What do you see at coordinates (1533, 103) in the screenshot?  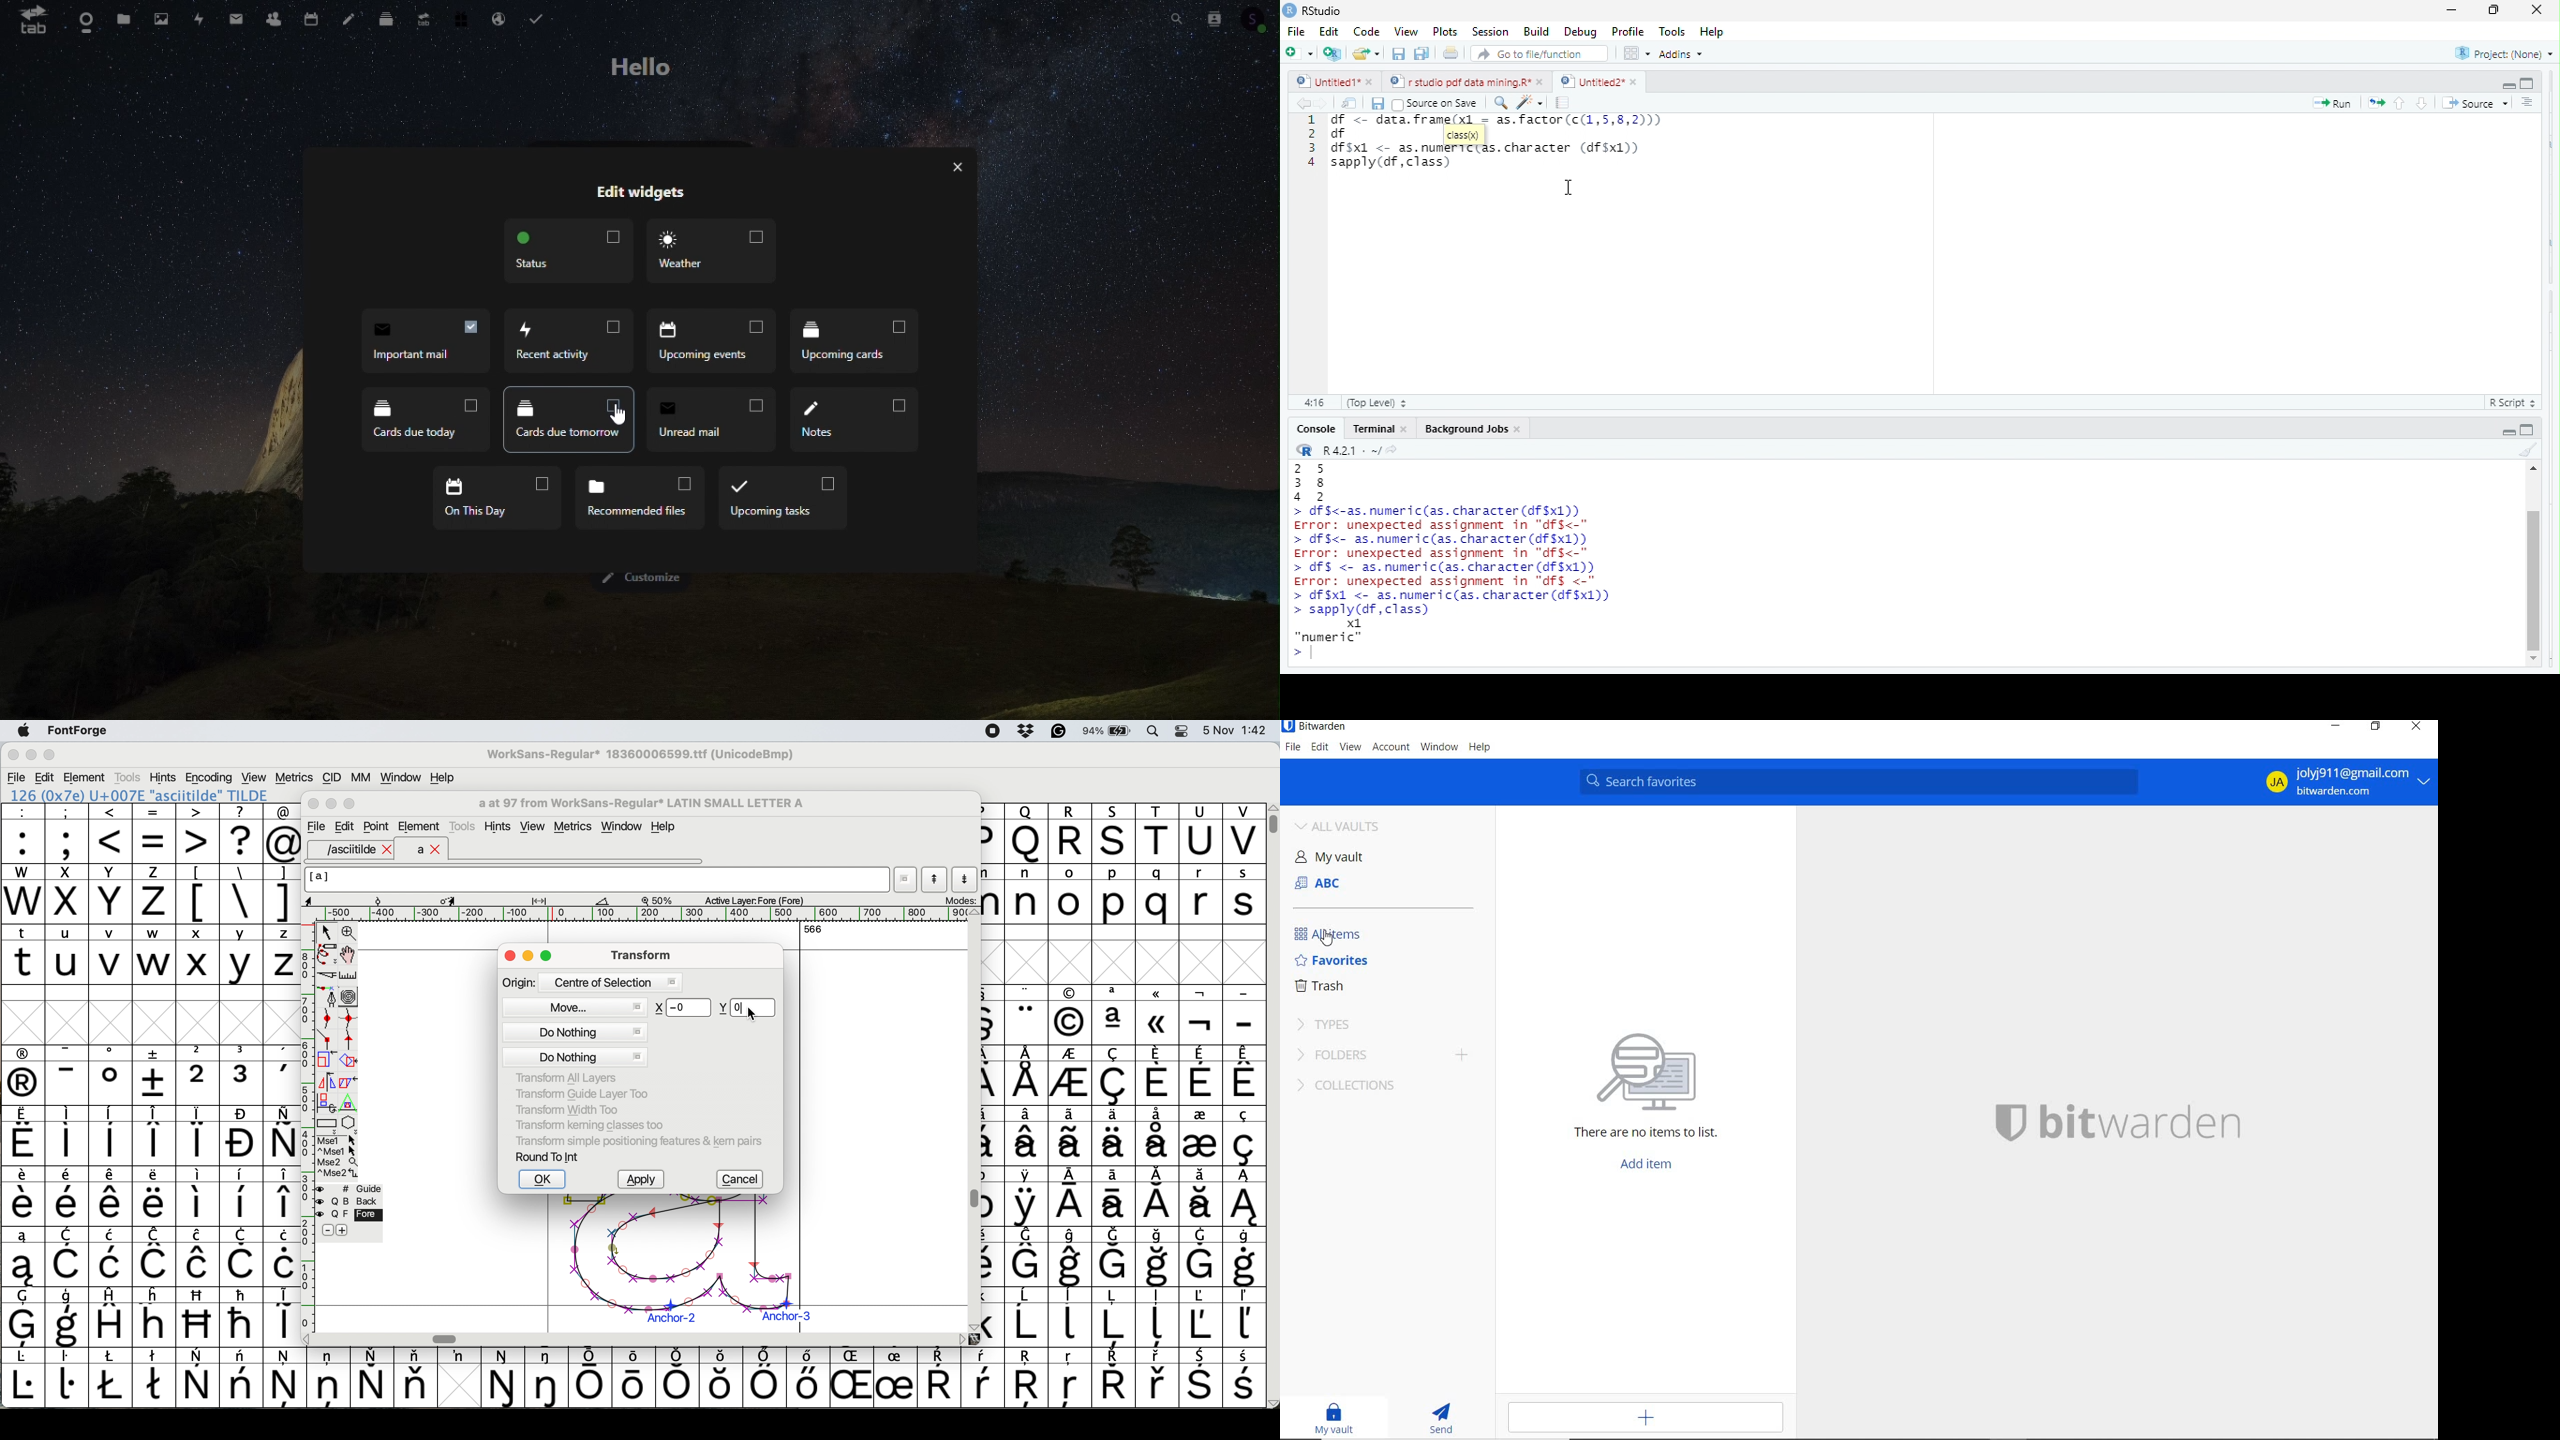 I see `code tools` at bounding box center [1533, 103].